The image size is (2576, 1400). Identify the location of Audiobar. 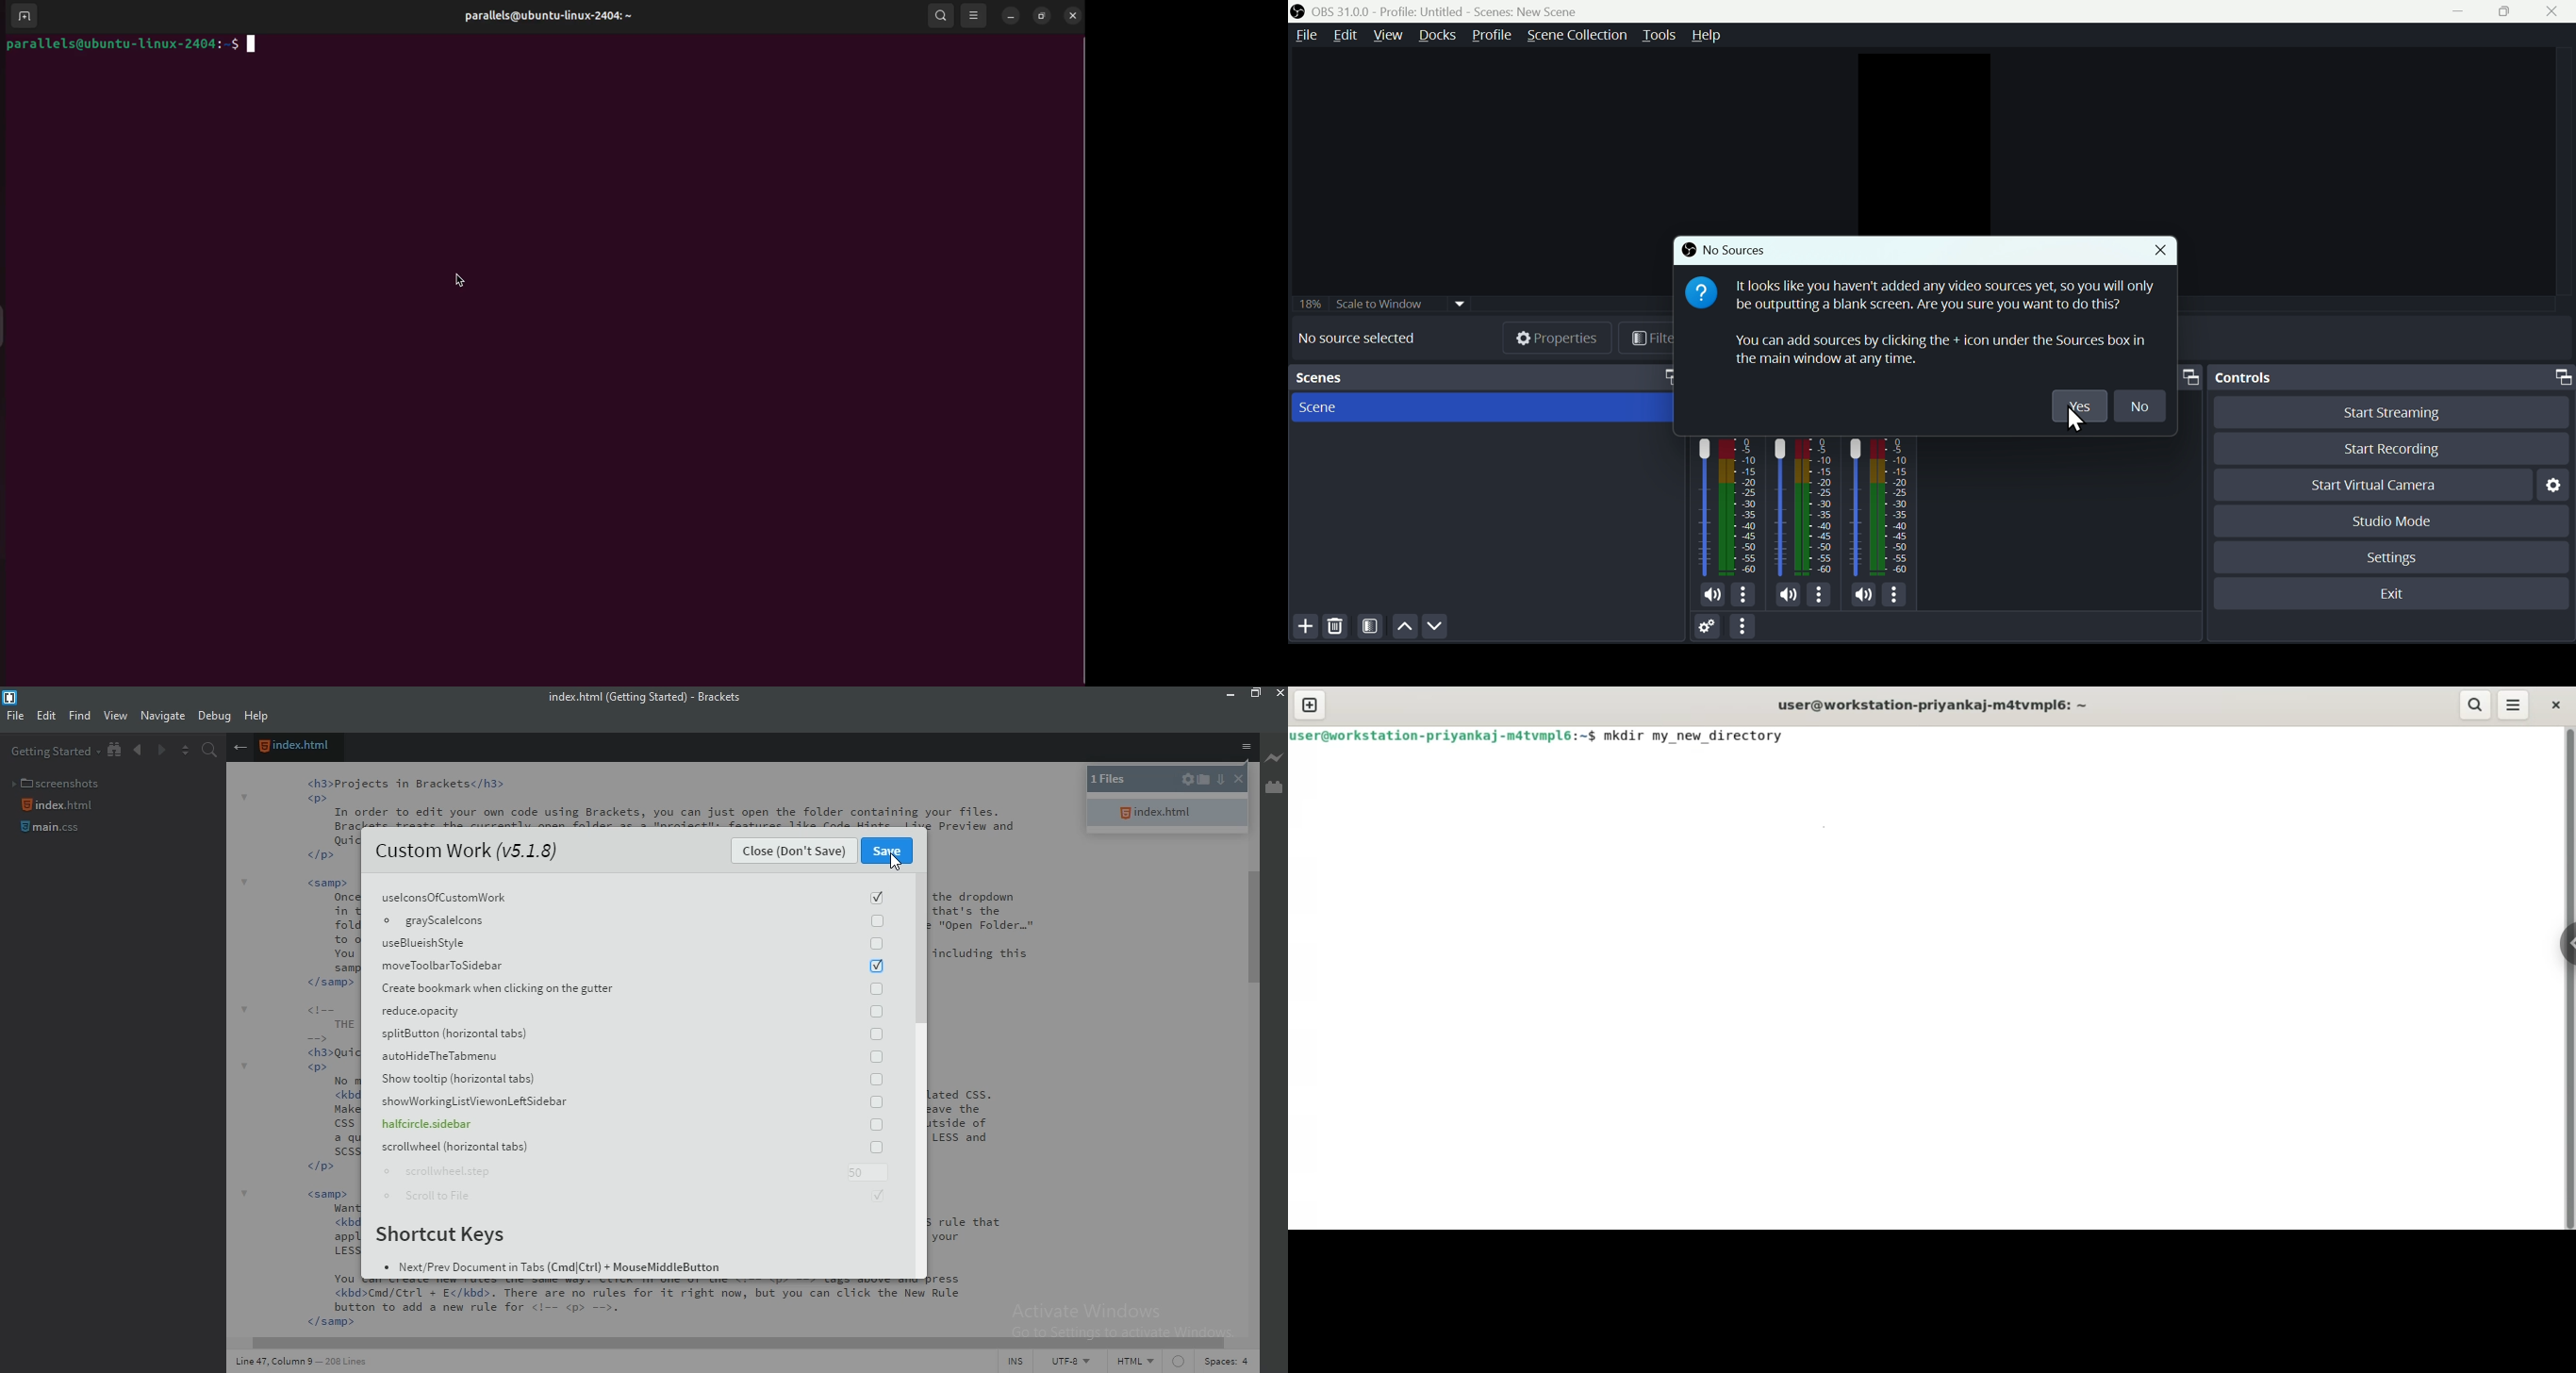
(1804, 522).